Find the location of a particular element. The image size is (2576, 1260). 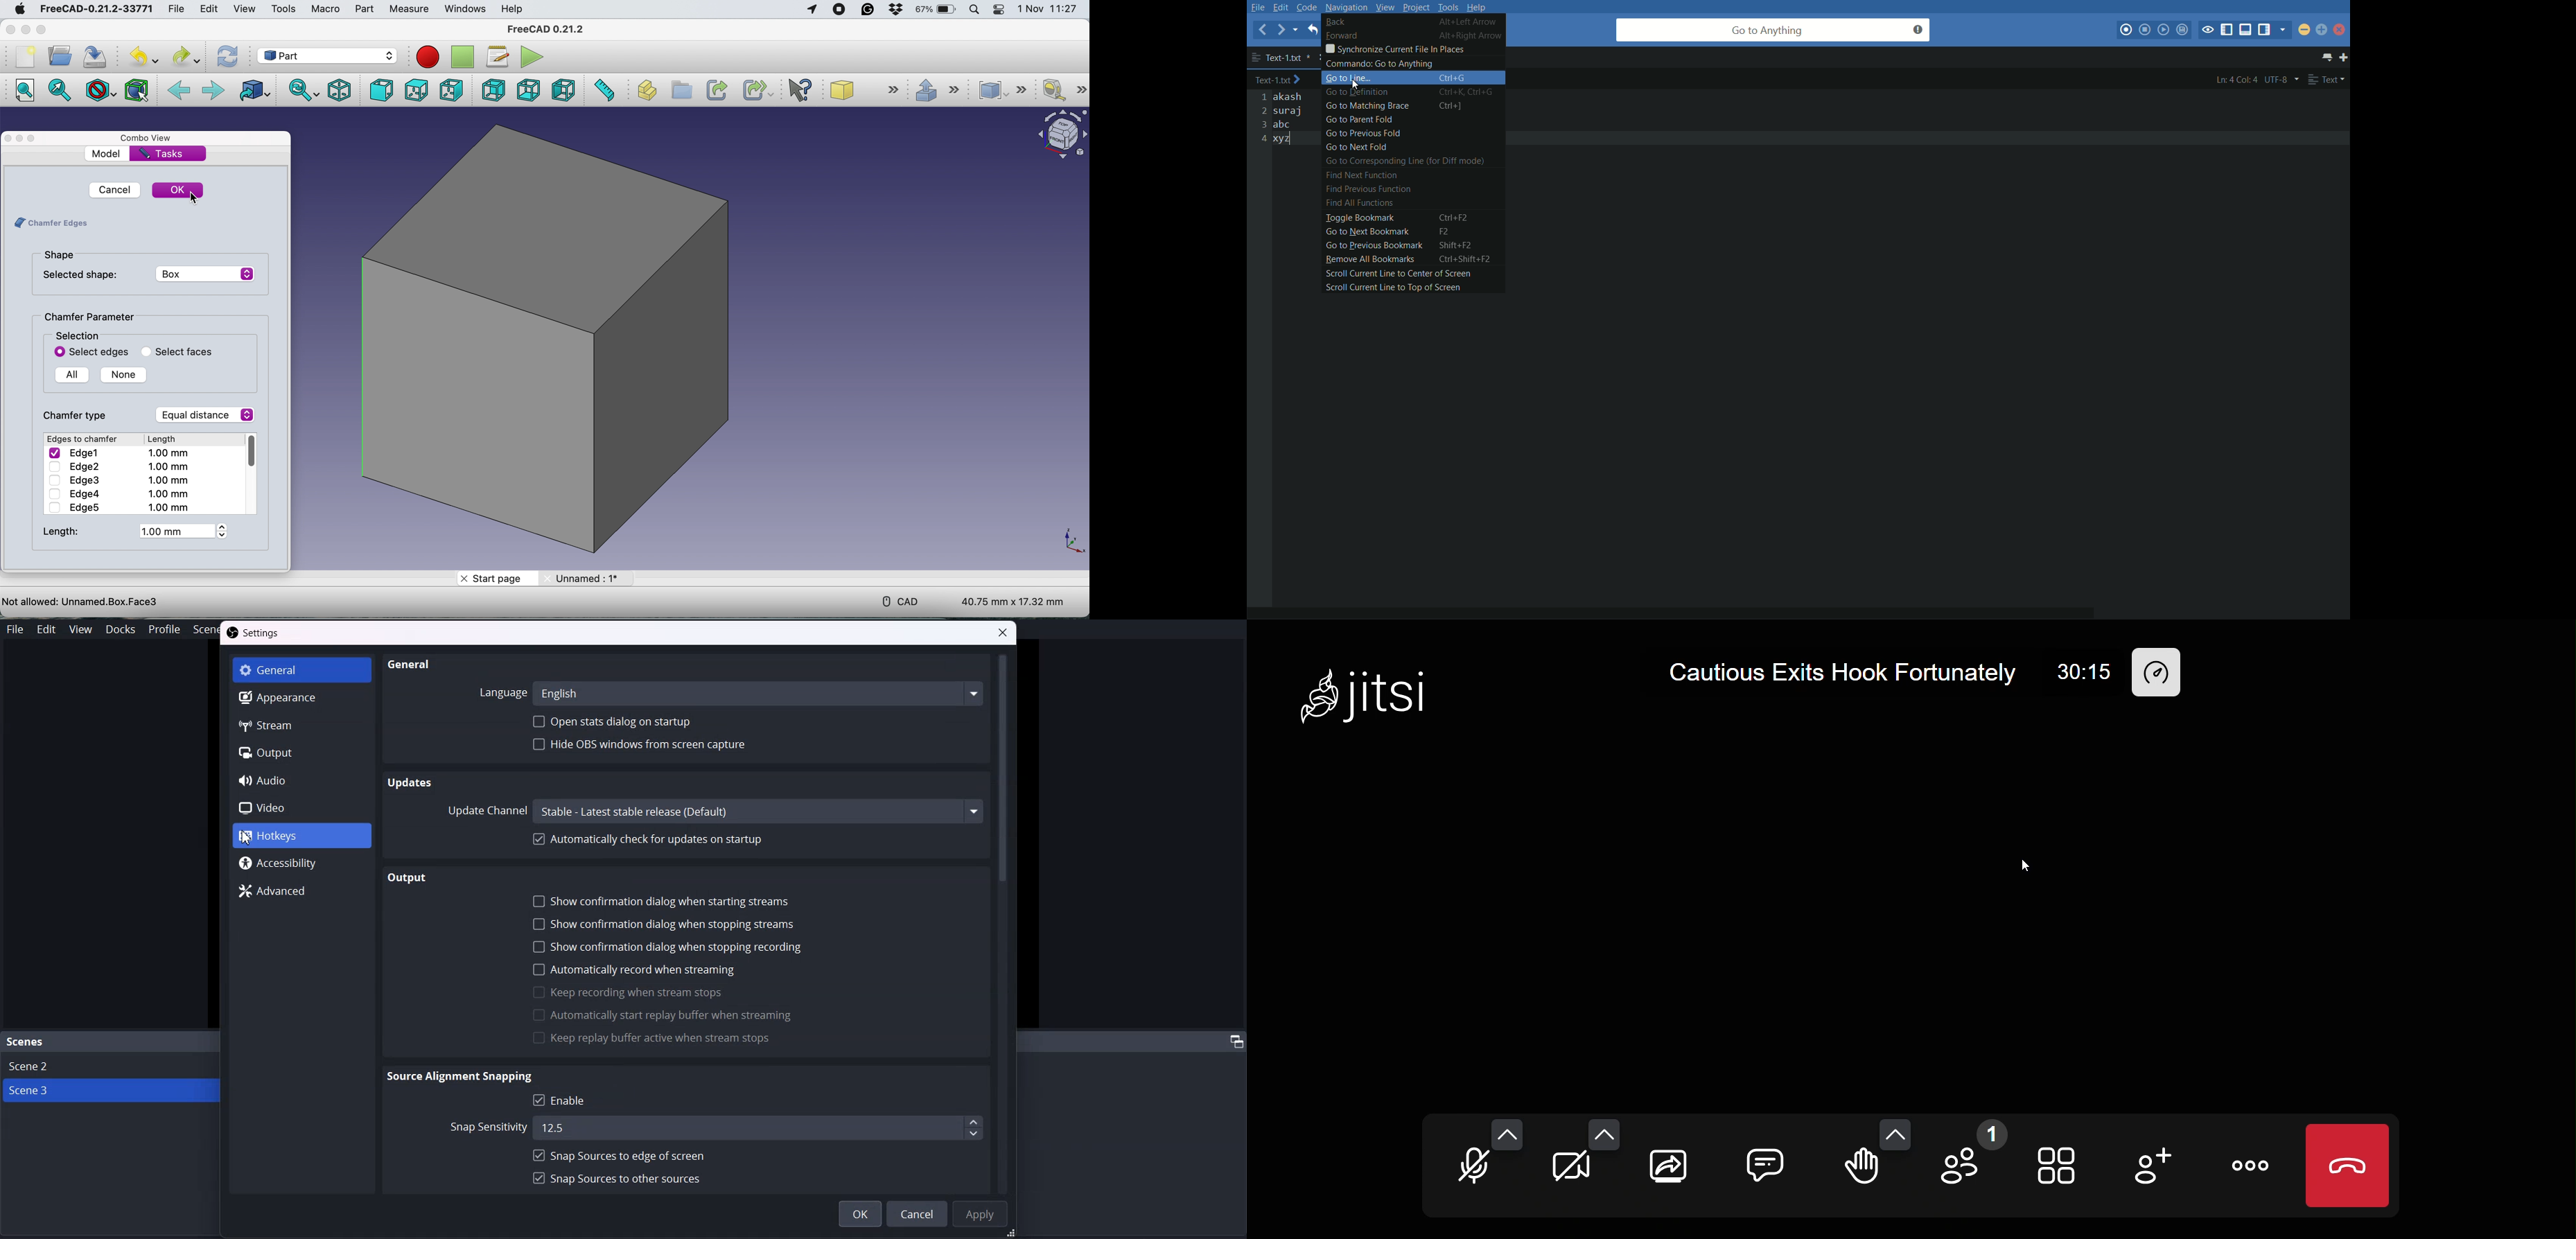

edit is located at coordinates (211, 10).